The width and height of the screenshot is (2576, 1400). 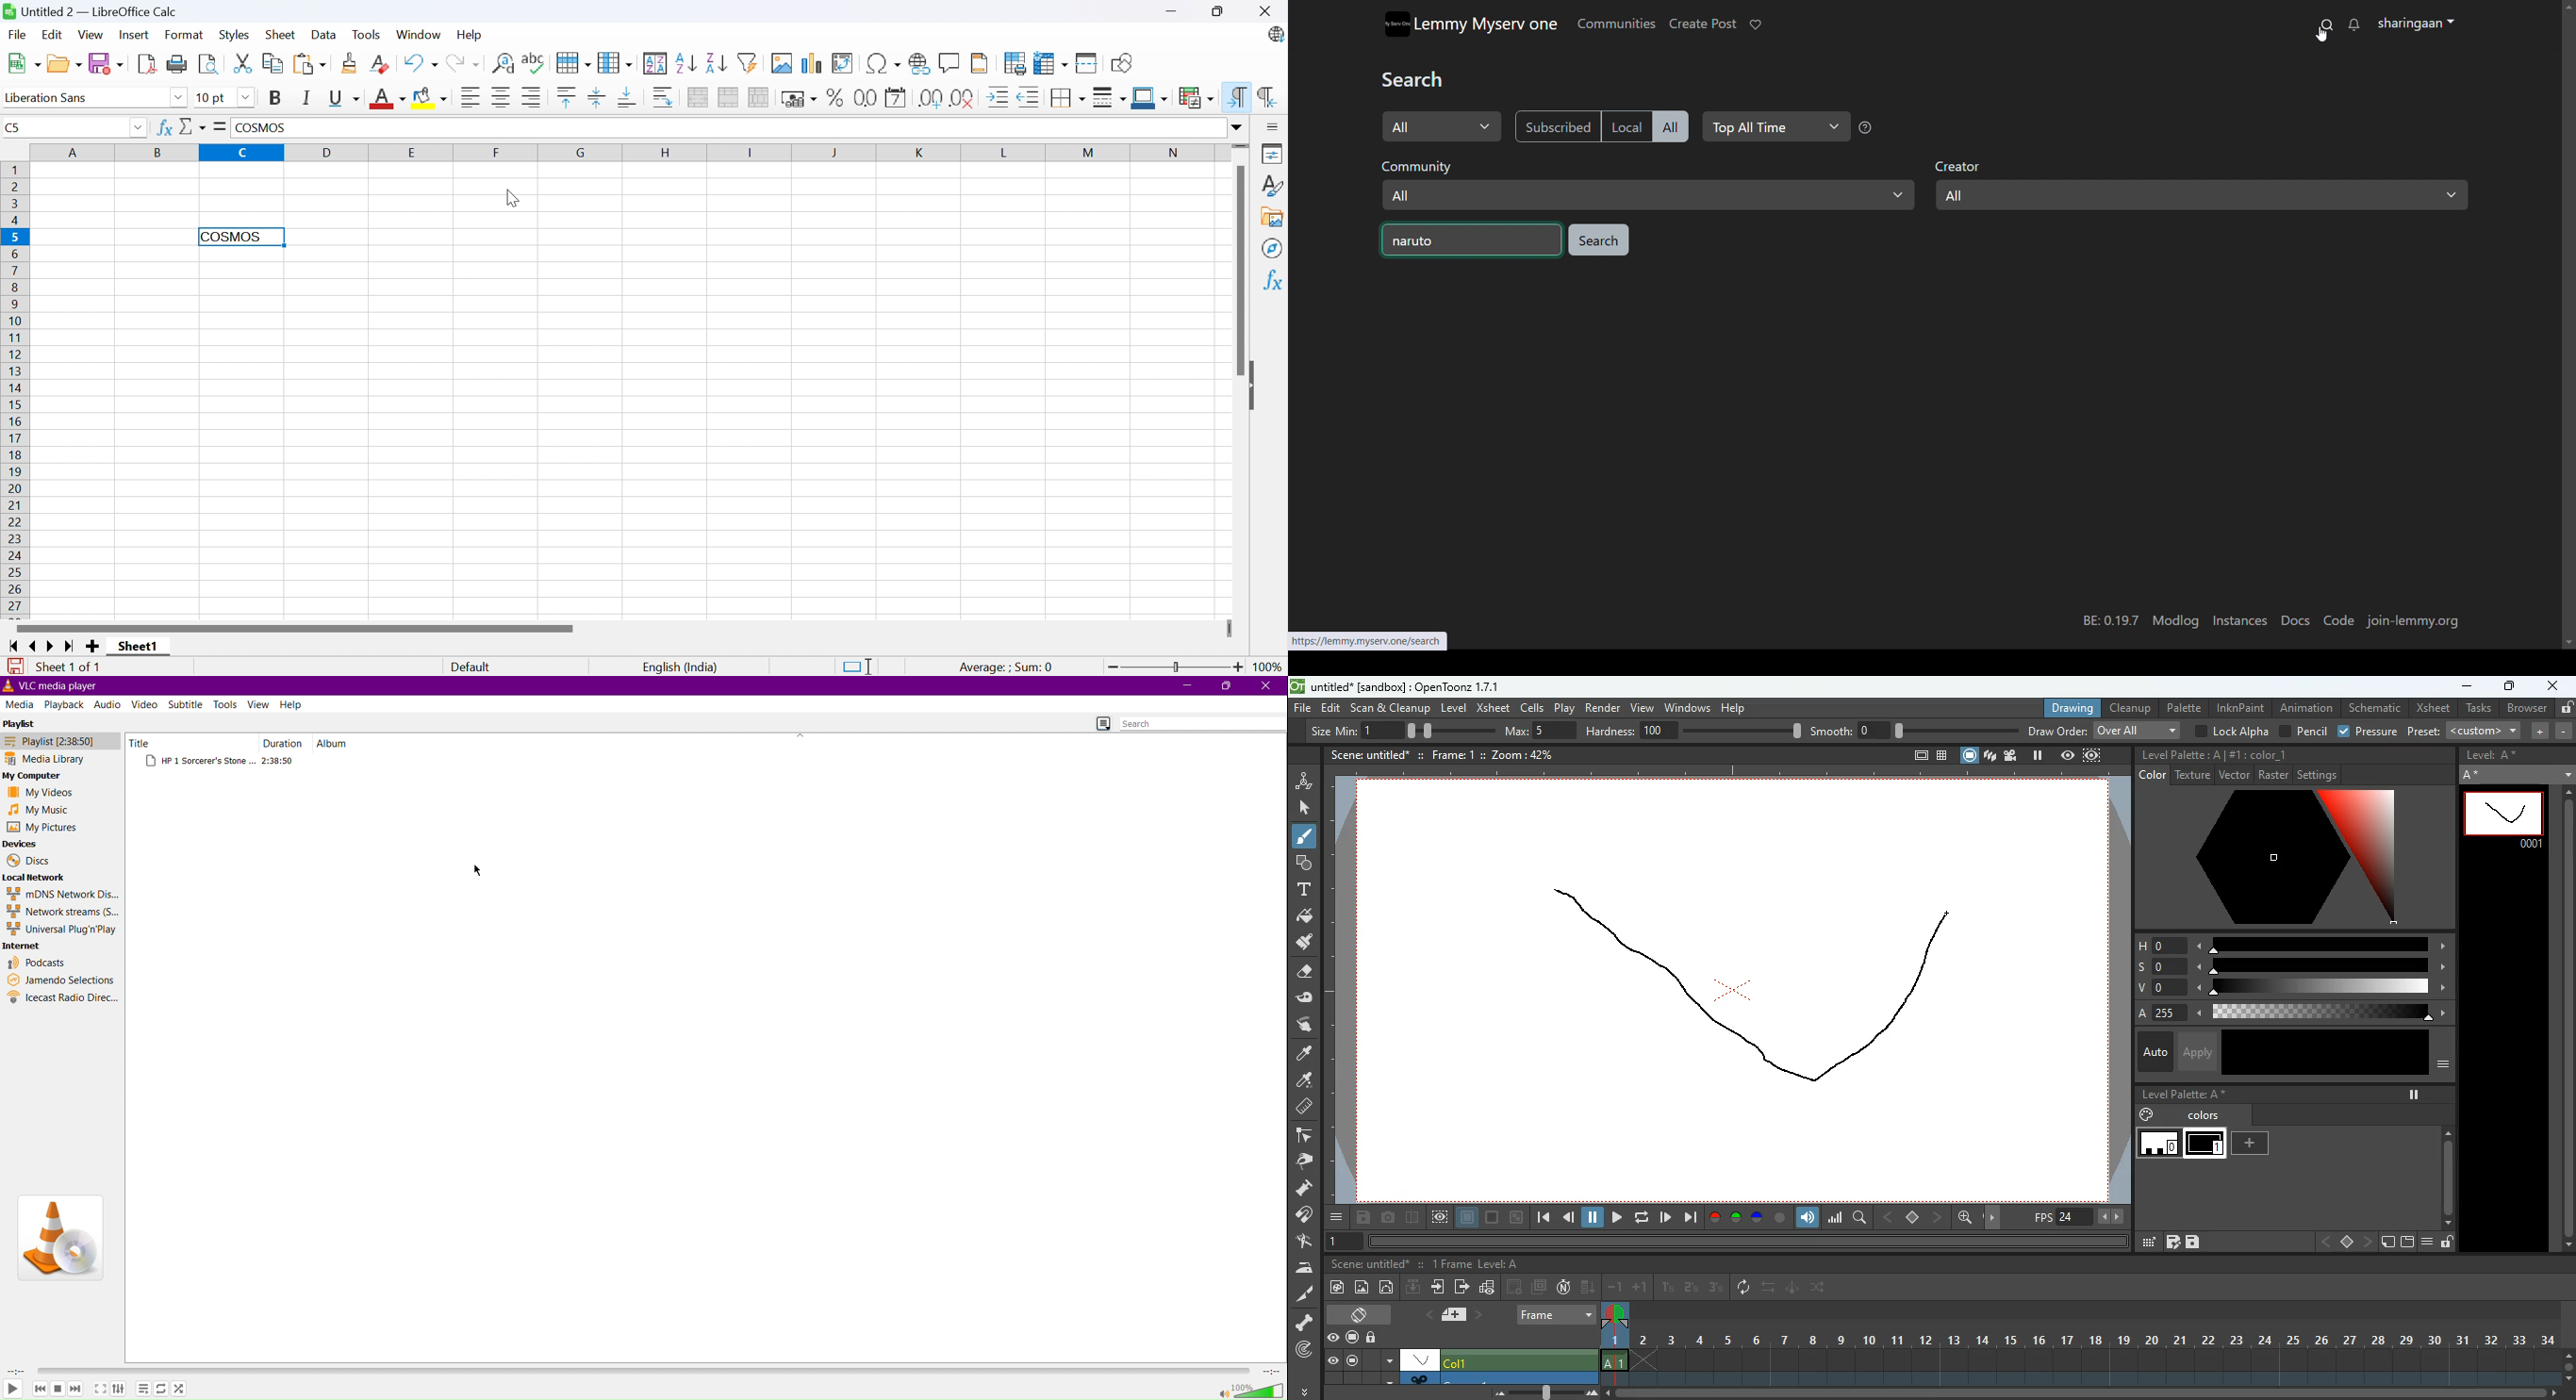 I want to click on 100%, so click(x=1269, y=669).